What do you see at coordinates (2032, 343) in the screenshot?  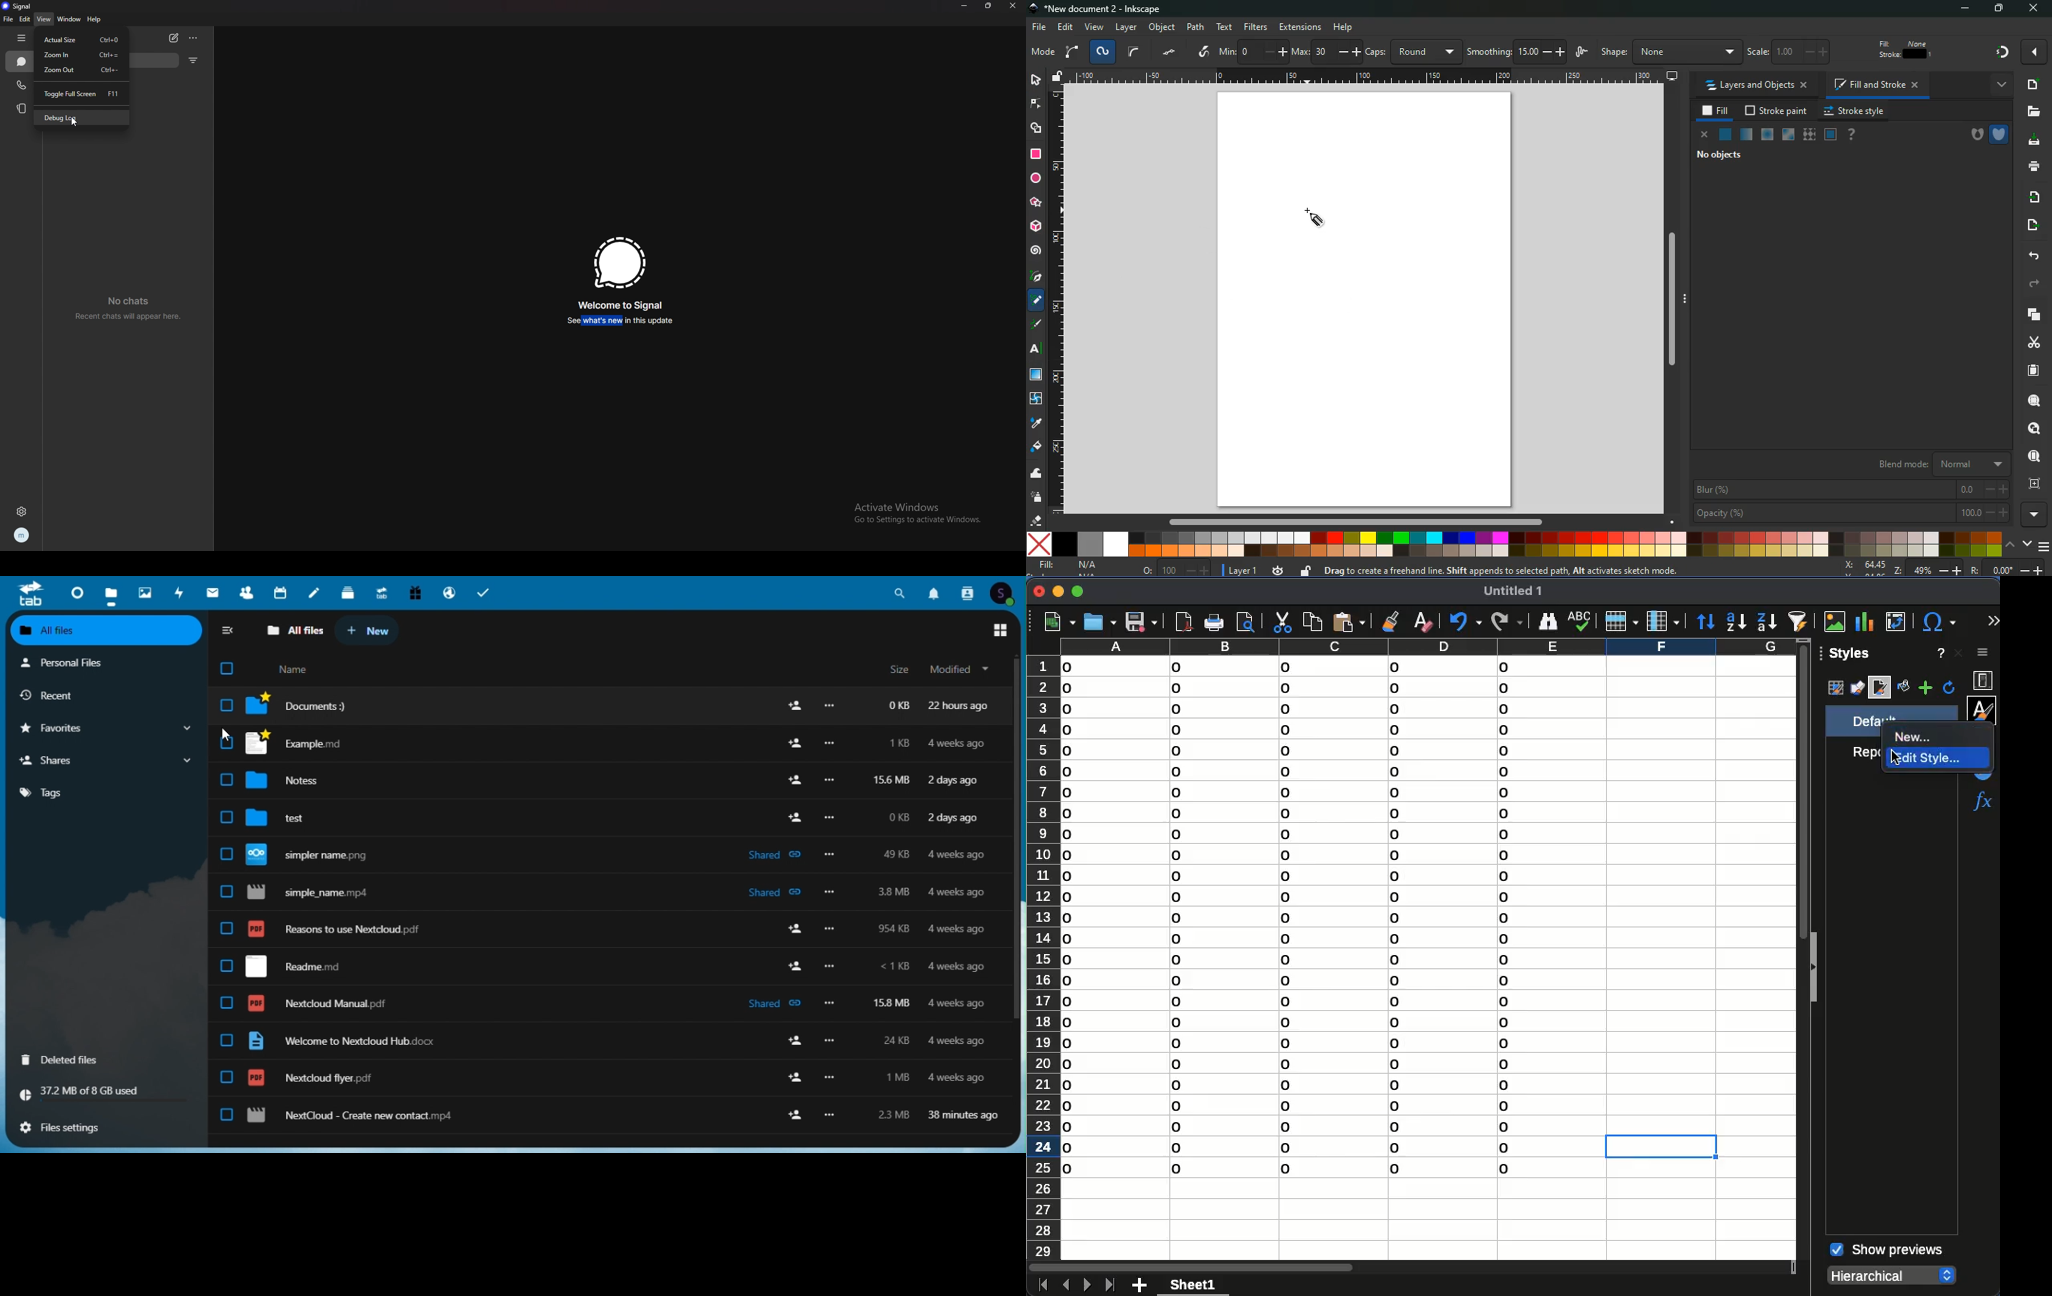 I see `cut` at bounding box center [2032, 343].